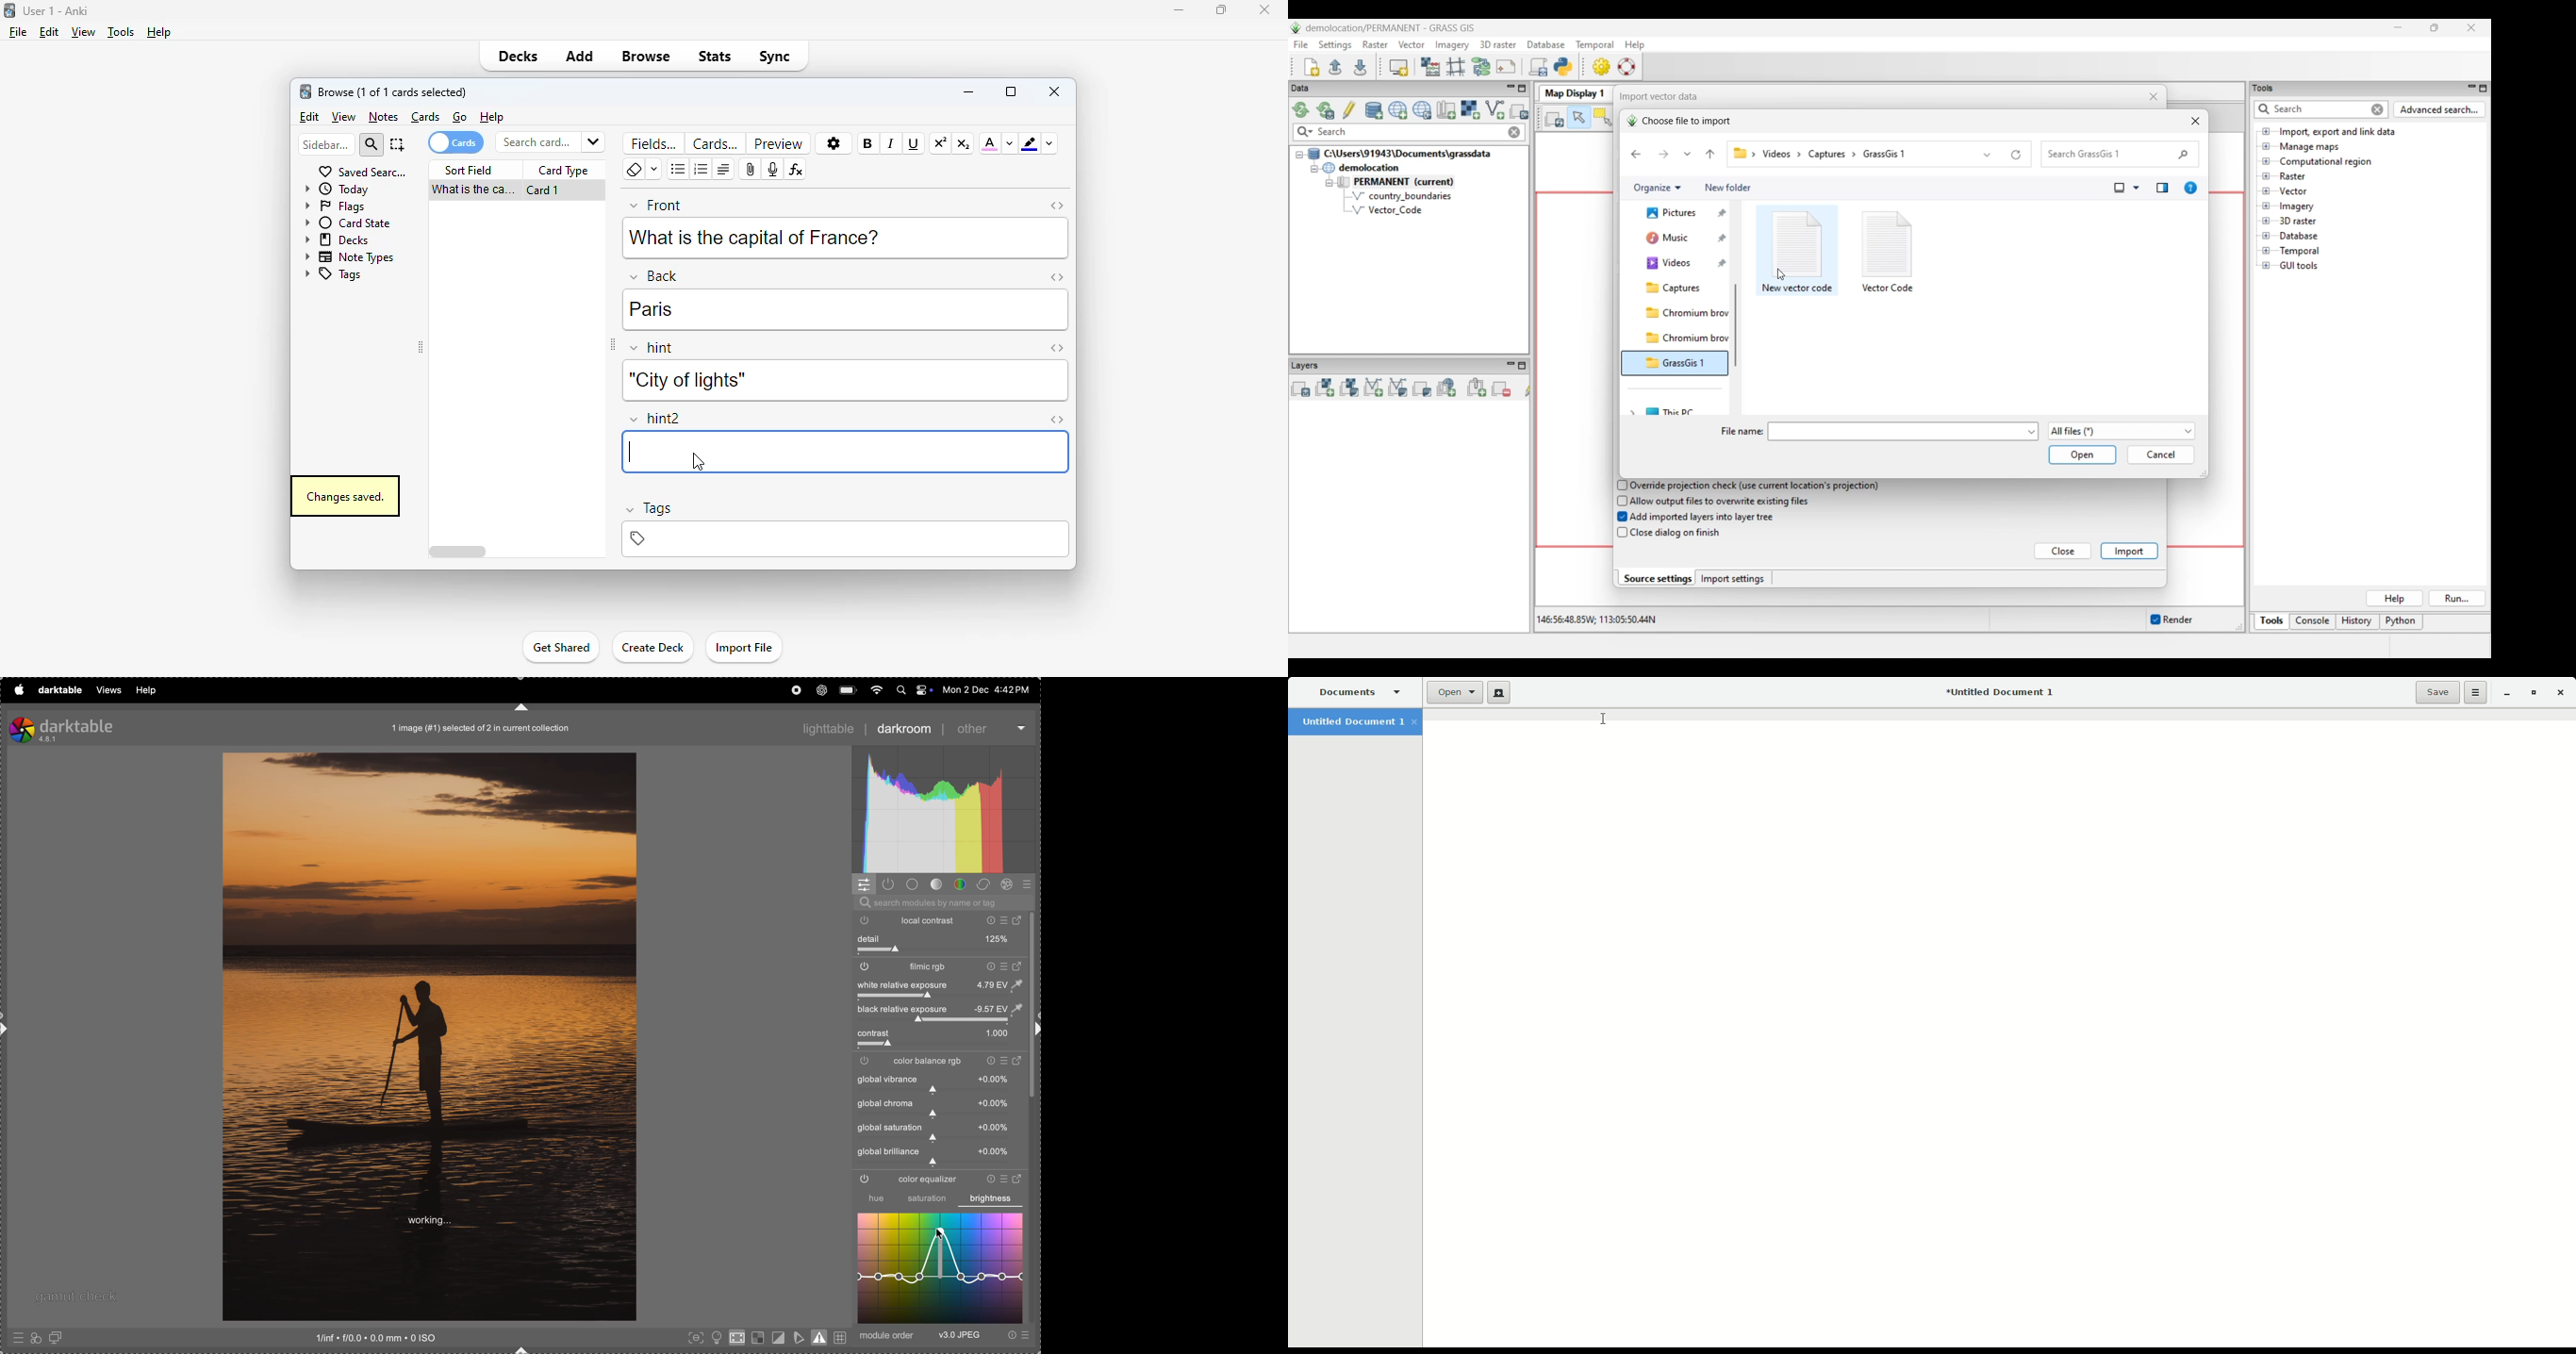 The width and height of the screenshot is (2576, 1372). What do you see at coordinates (716, 56) in the screenshot?
I see `stats` at bounding box center [716, 56].